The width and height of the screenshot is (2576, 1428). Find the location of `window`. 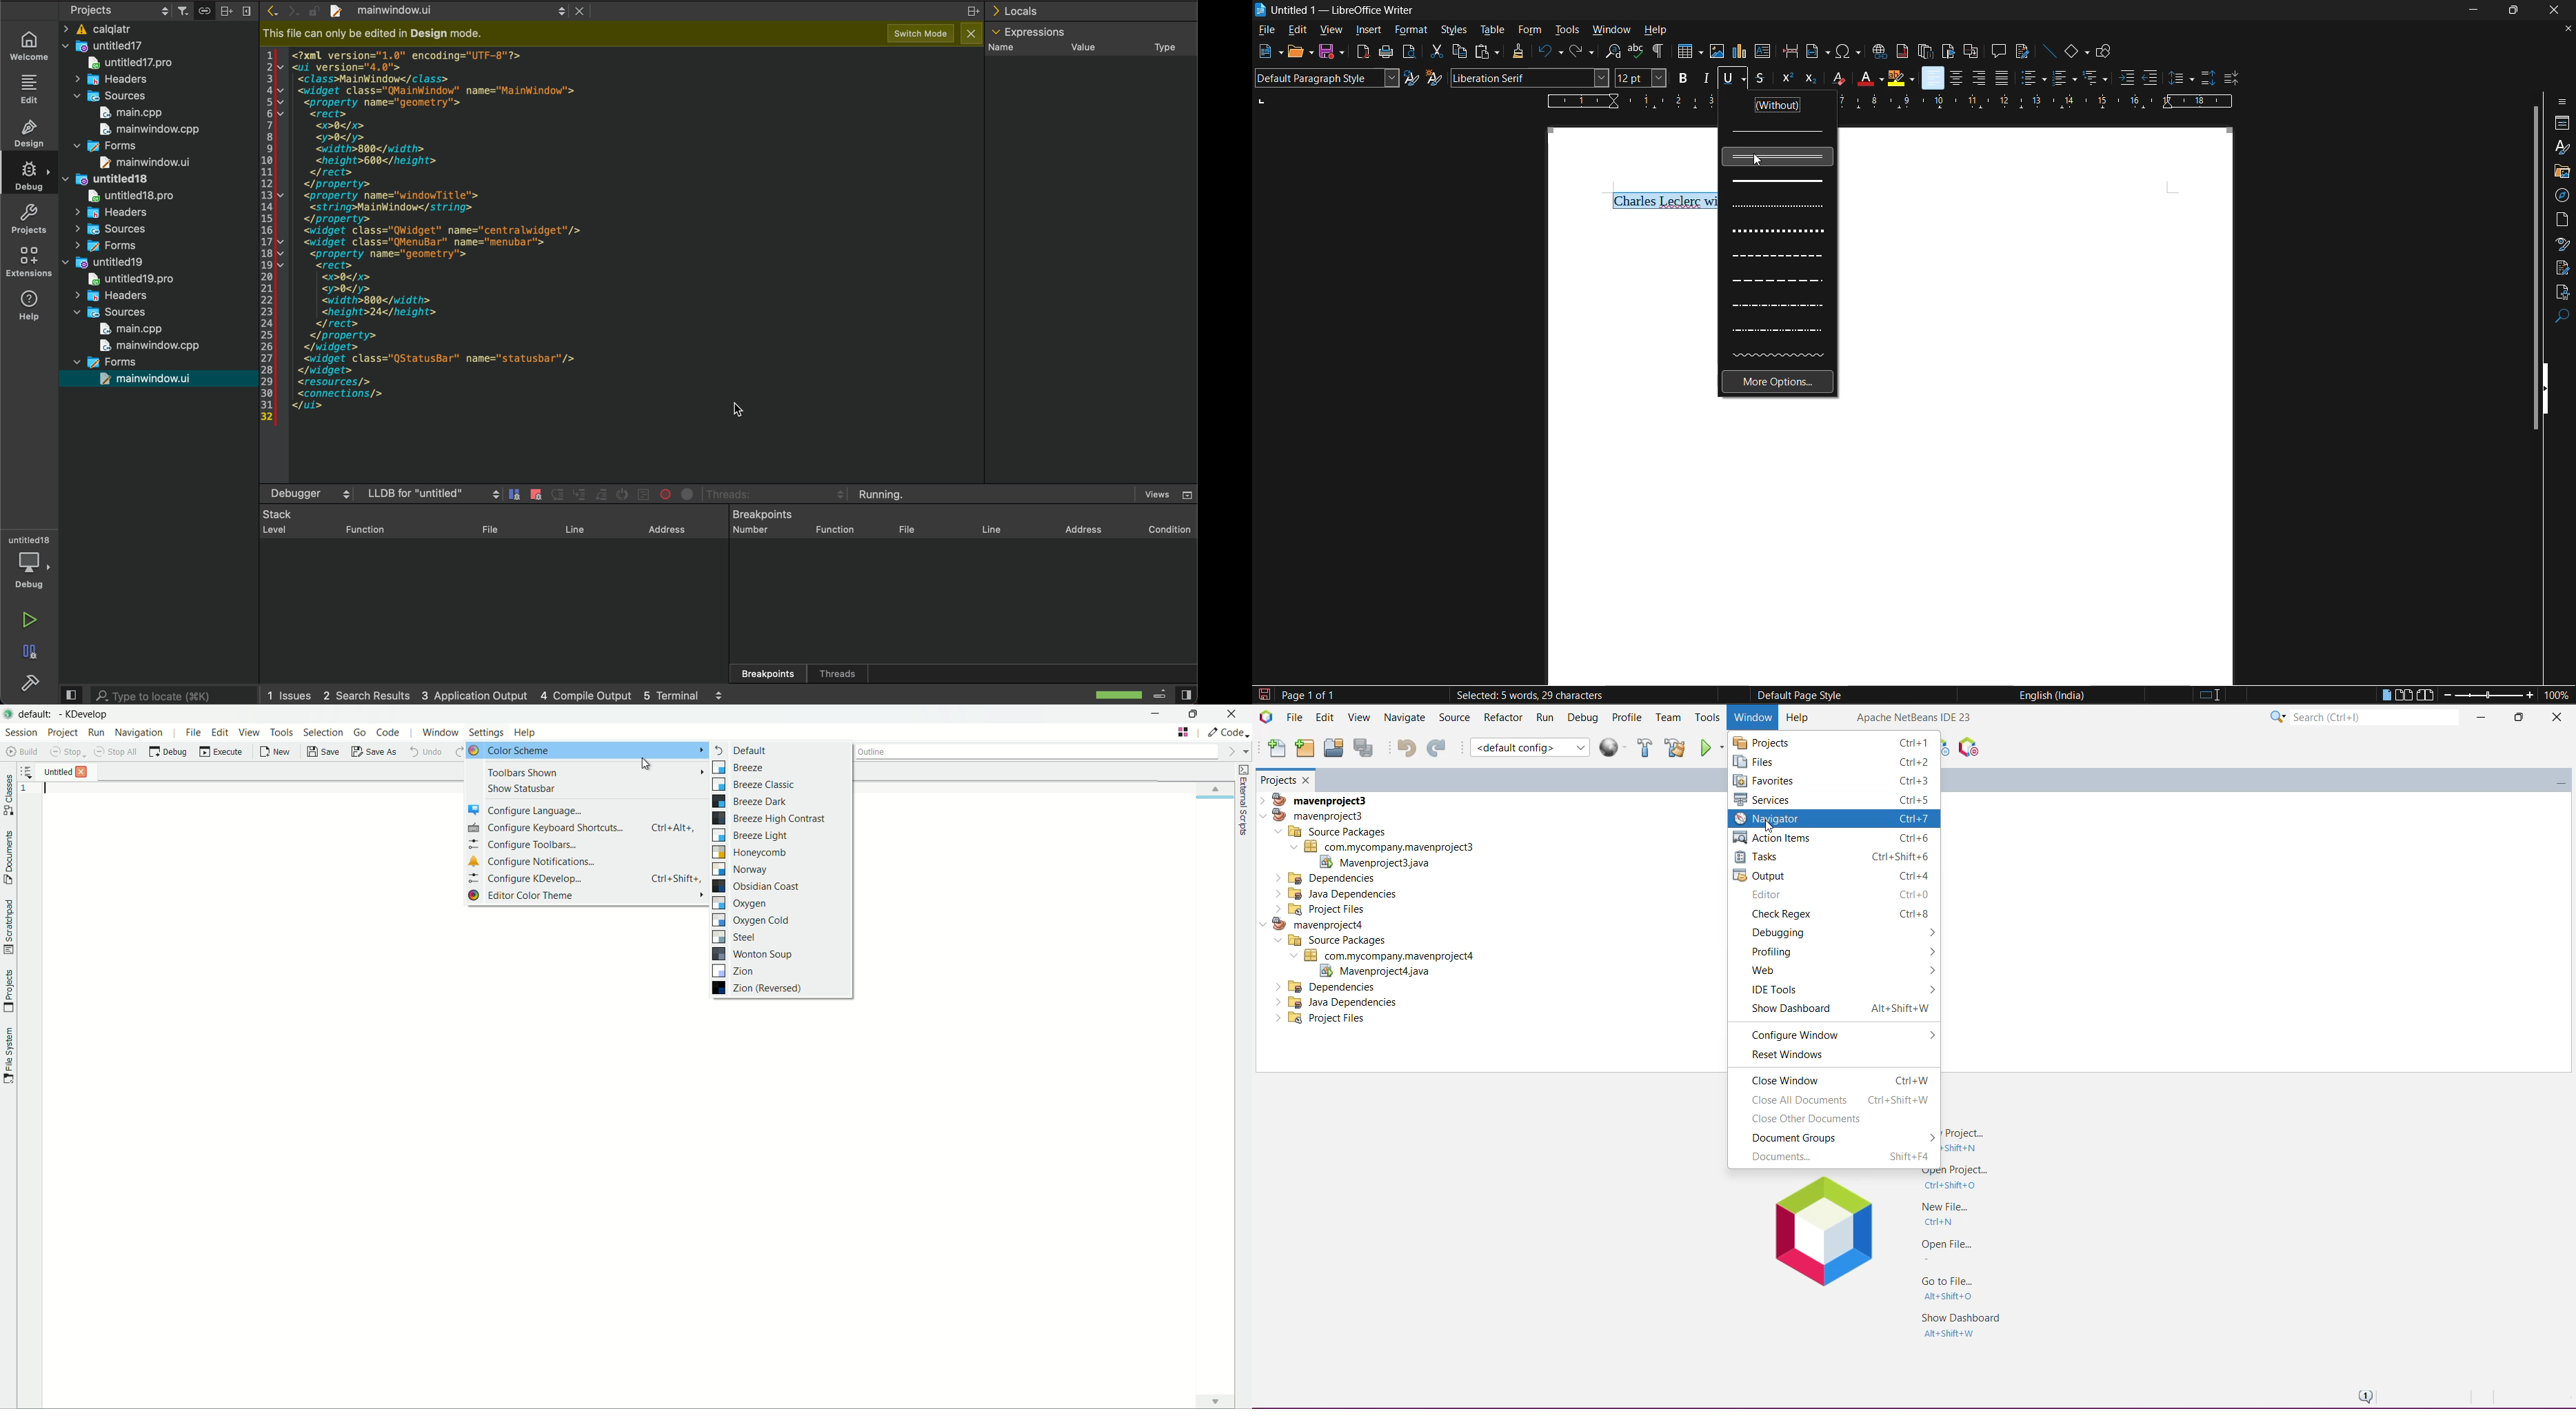

window is located at coordinates (1609, 29).